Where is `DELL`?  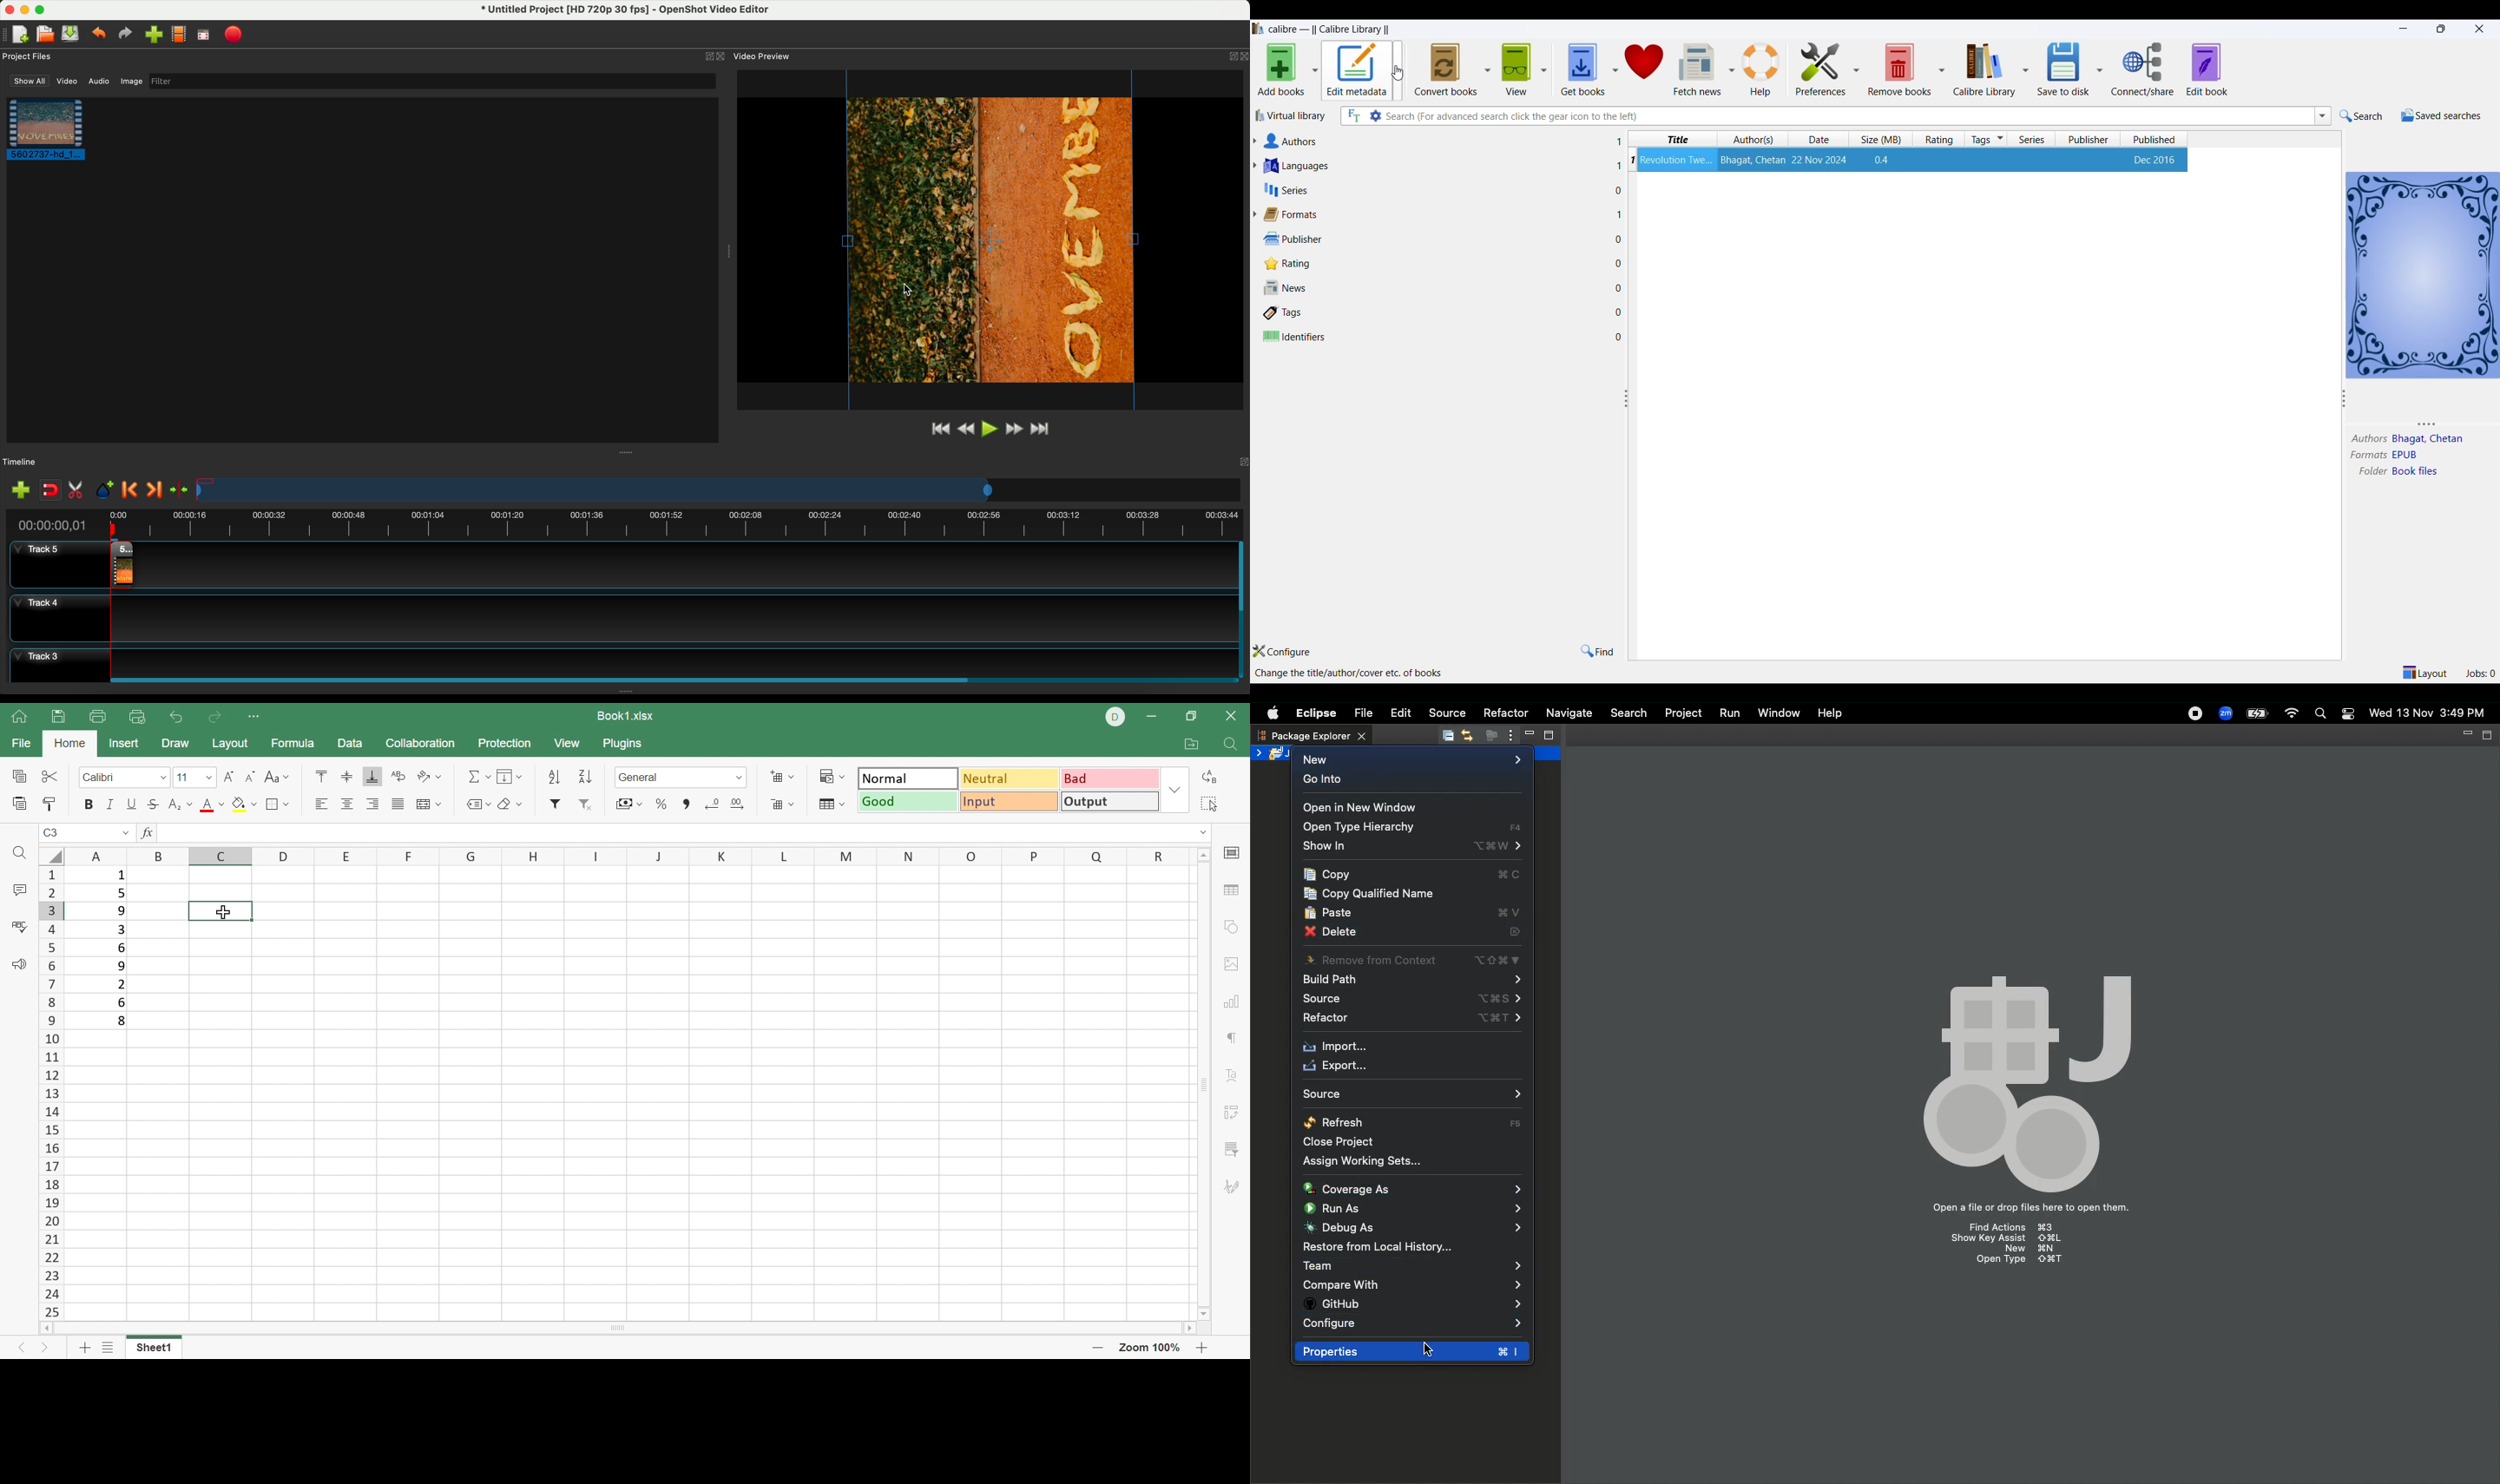
DELL is located at coordinates (1114, 717).